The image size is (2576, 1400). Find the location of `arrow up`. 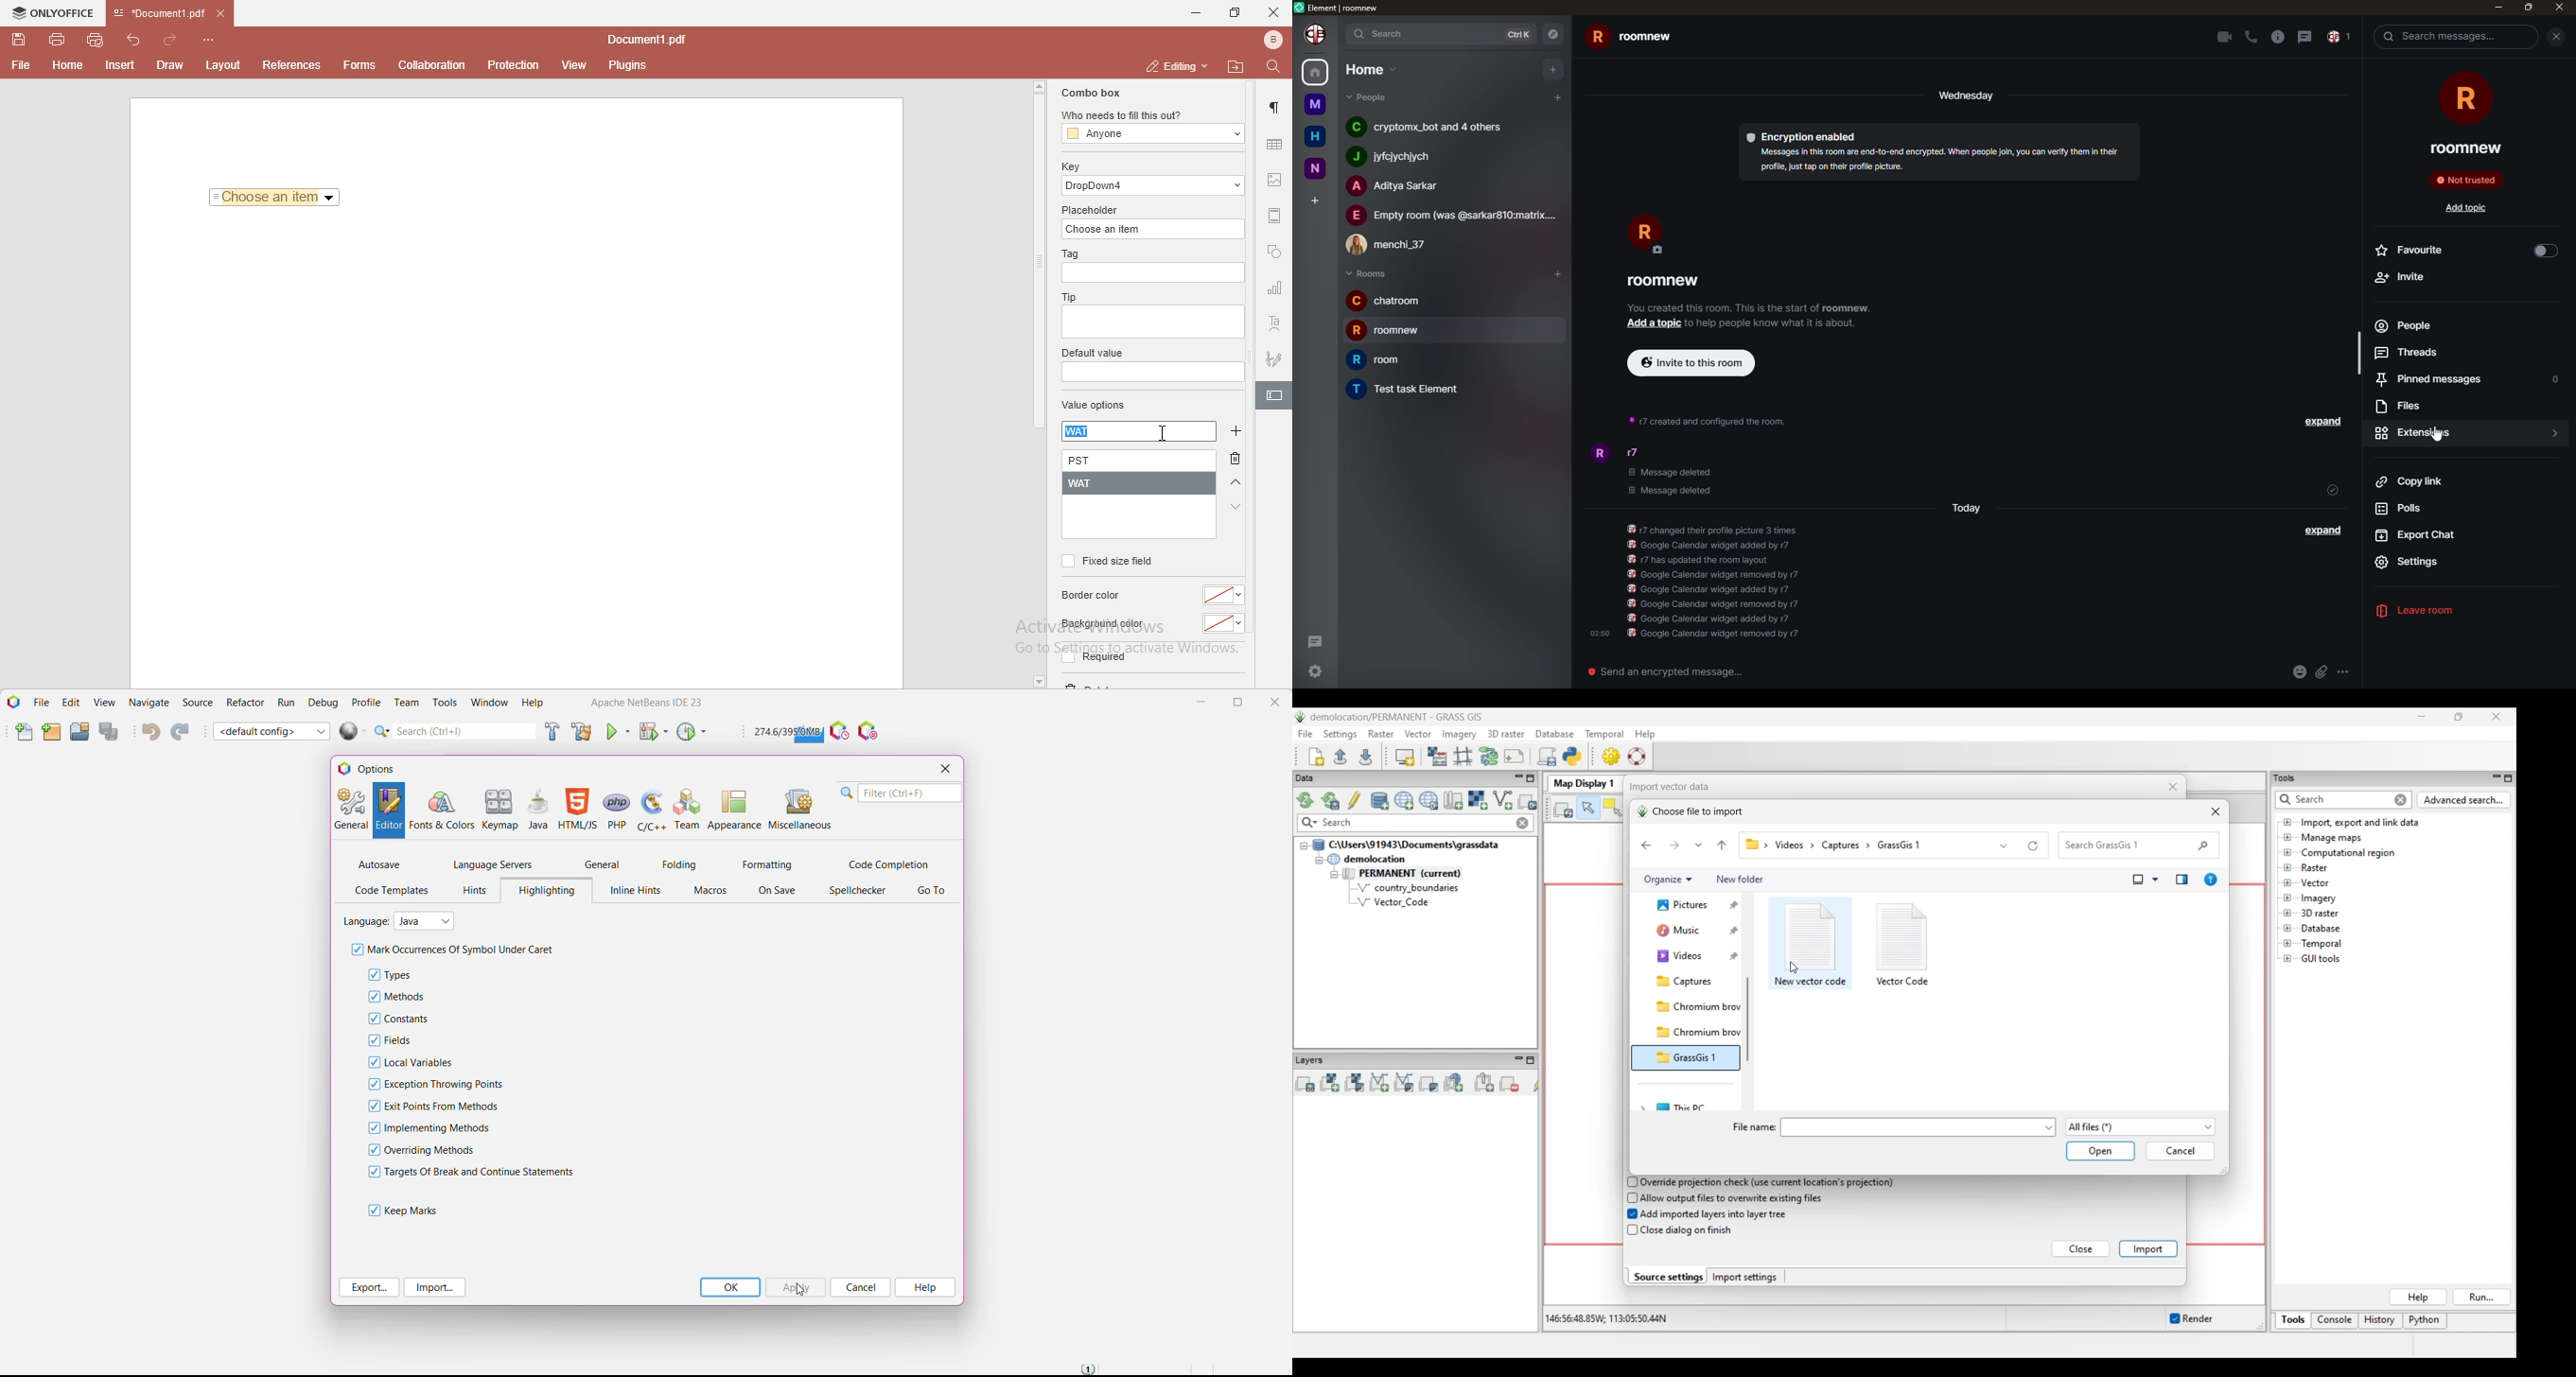

arrow up is located at coordinates (1236, 483).